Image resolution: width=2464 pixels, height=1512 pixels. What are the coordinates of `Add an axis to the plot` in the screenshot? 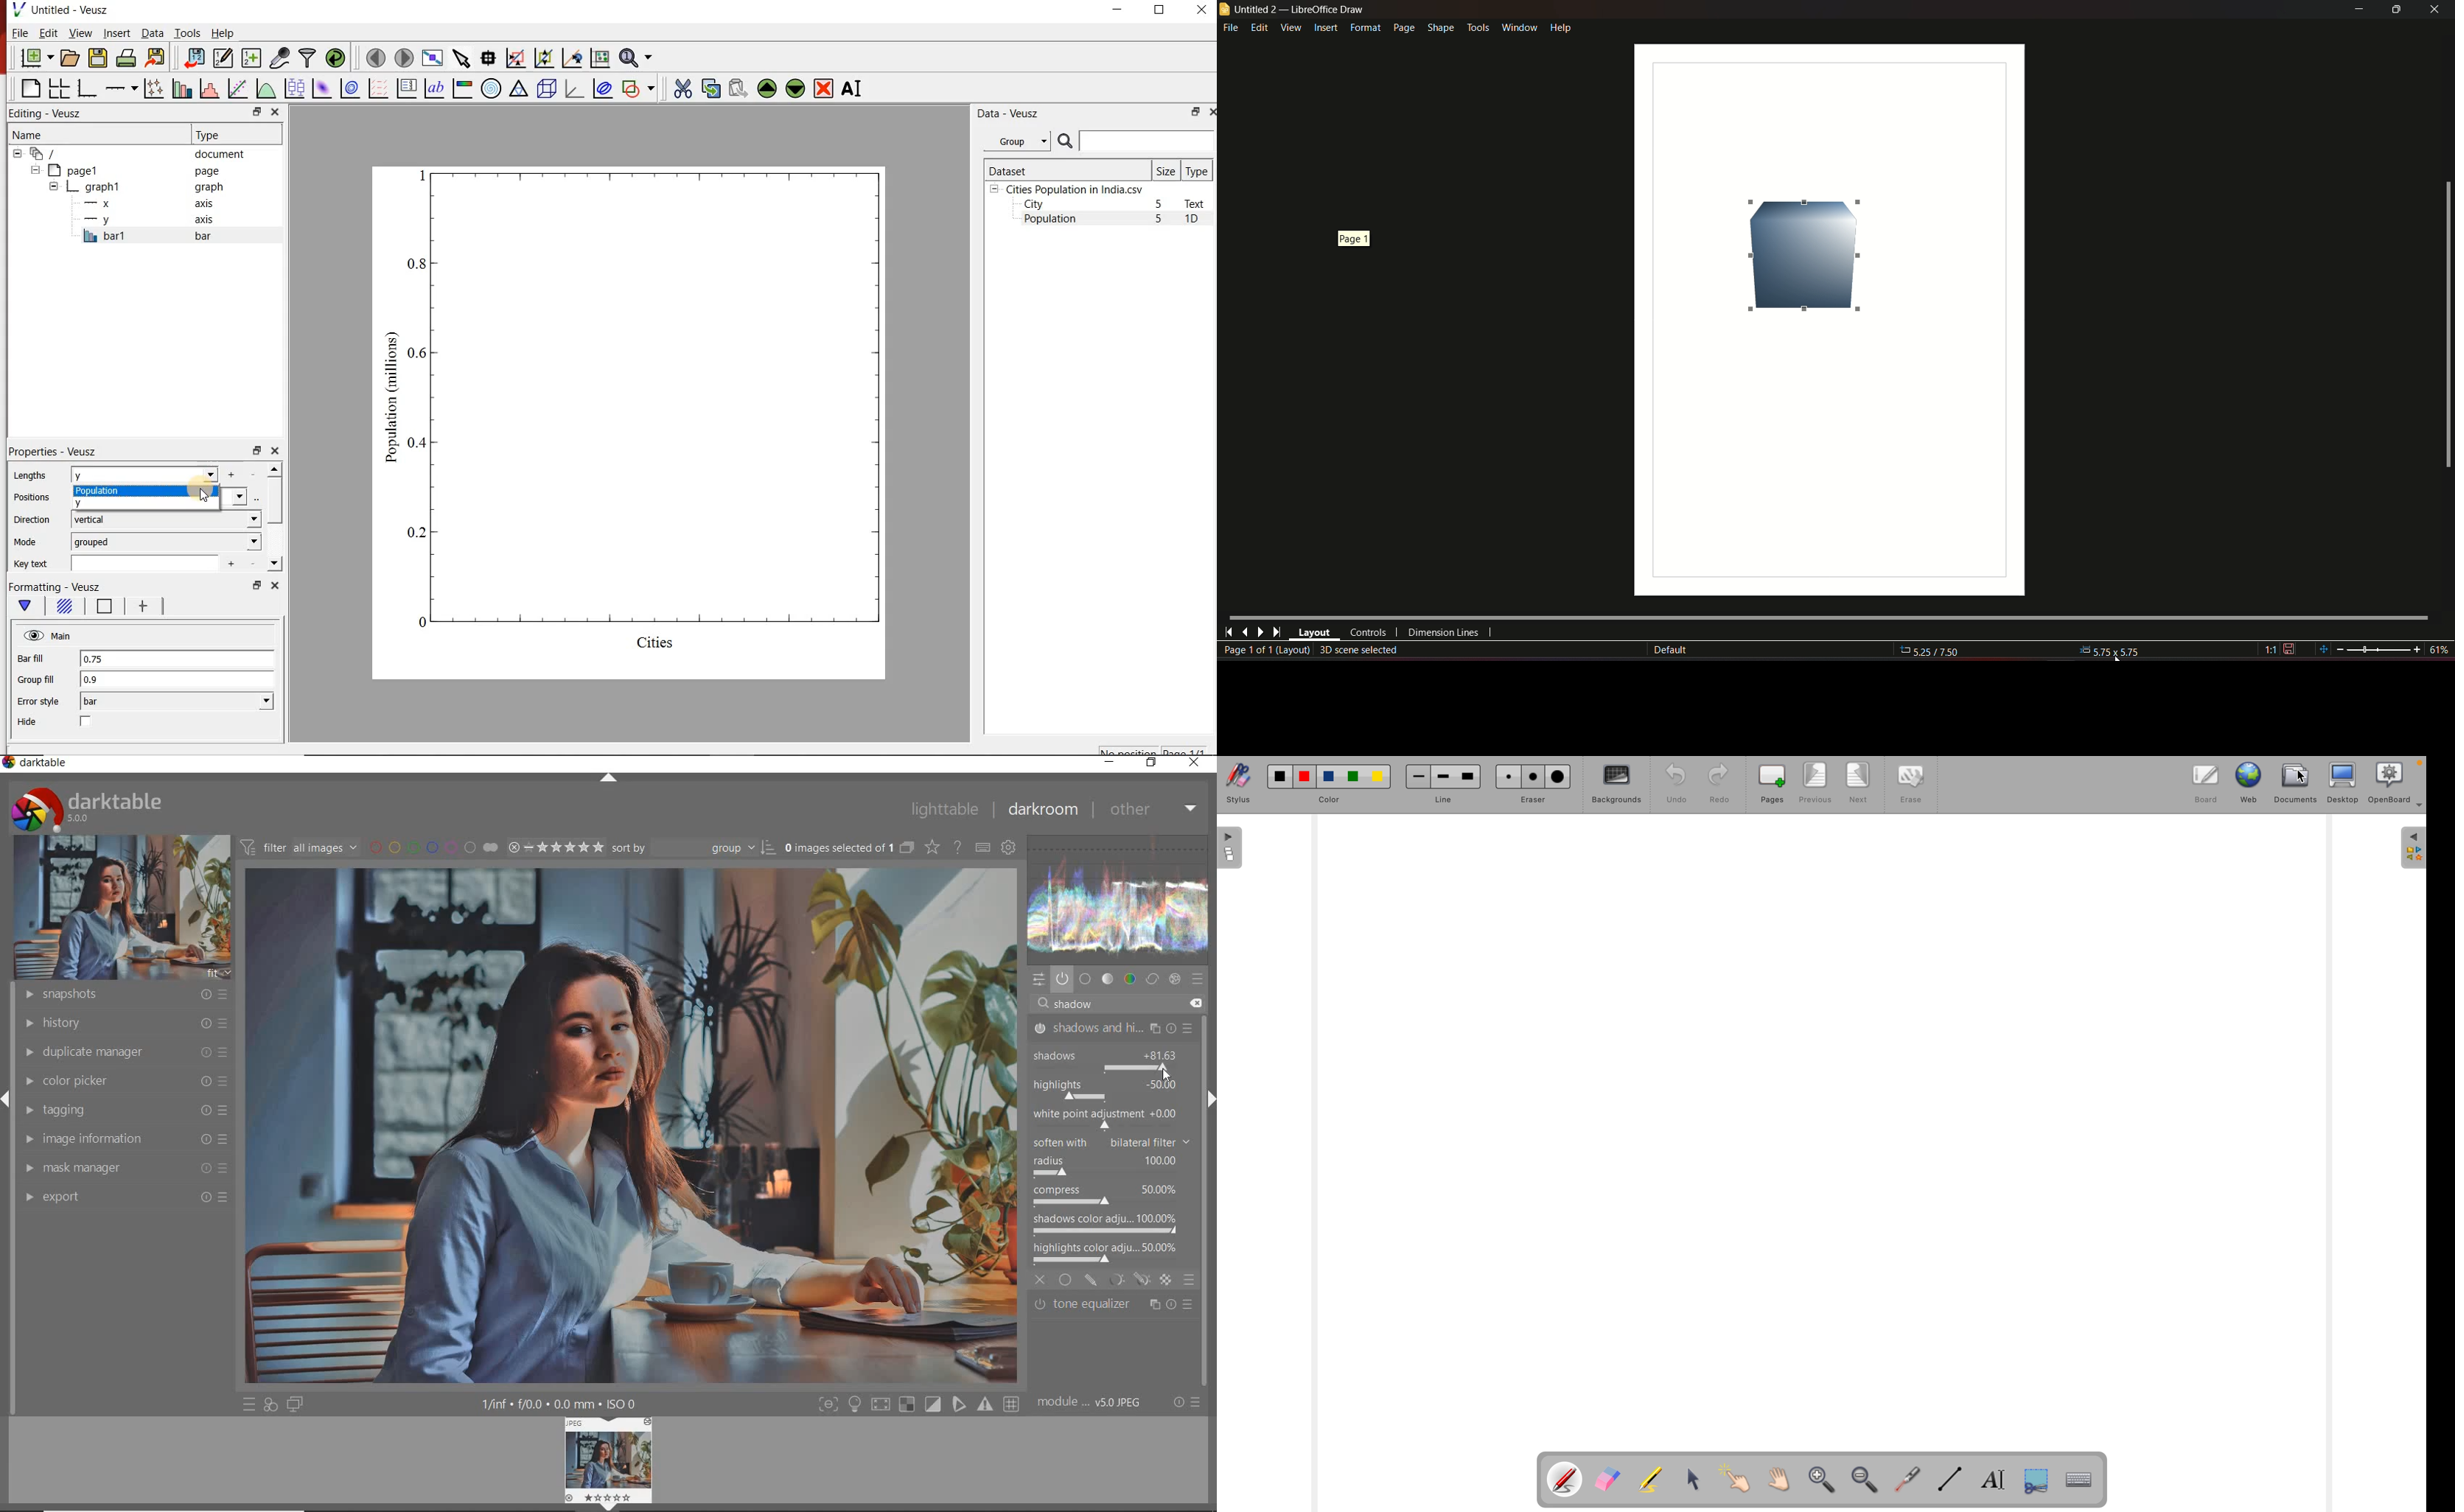 It's located at (121, 86).